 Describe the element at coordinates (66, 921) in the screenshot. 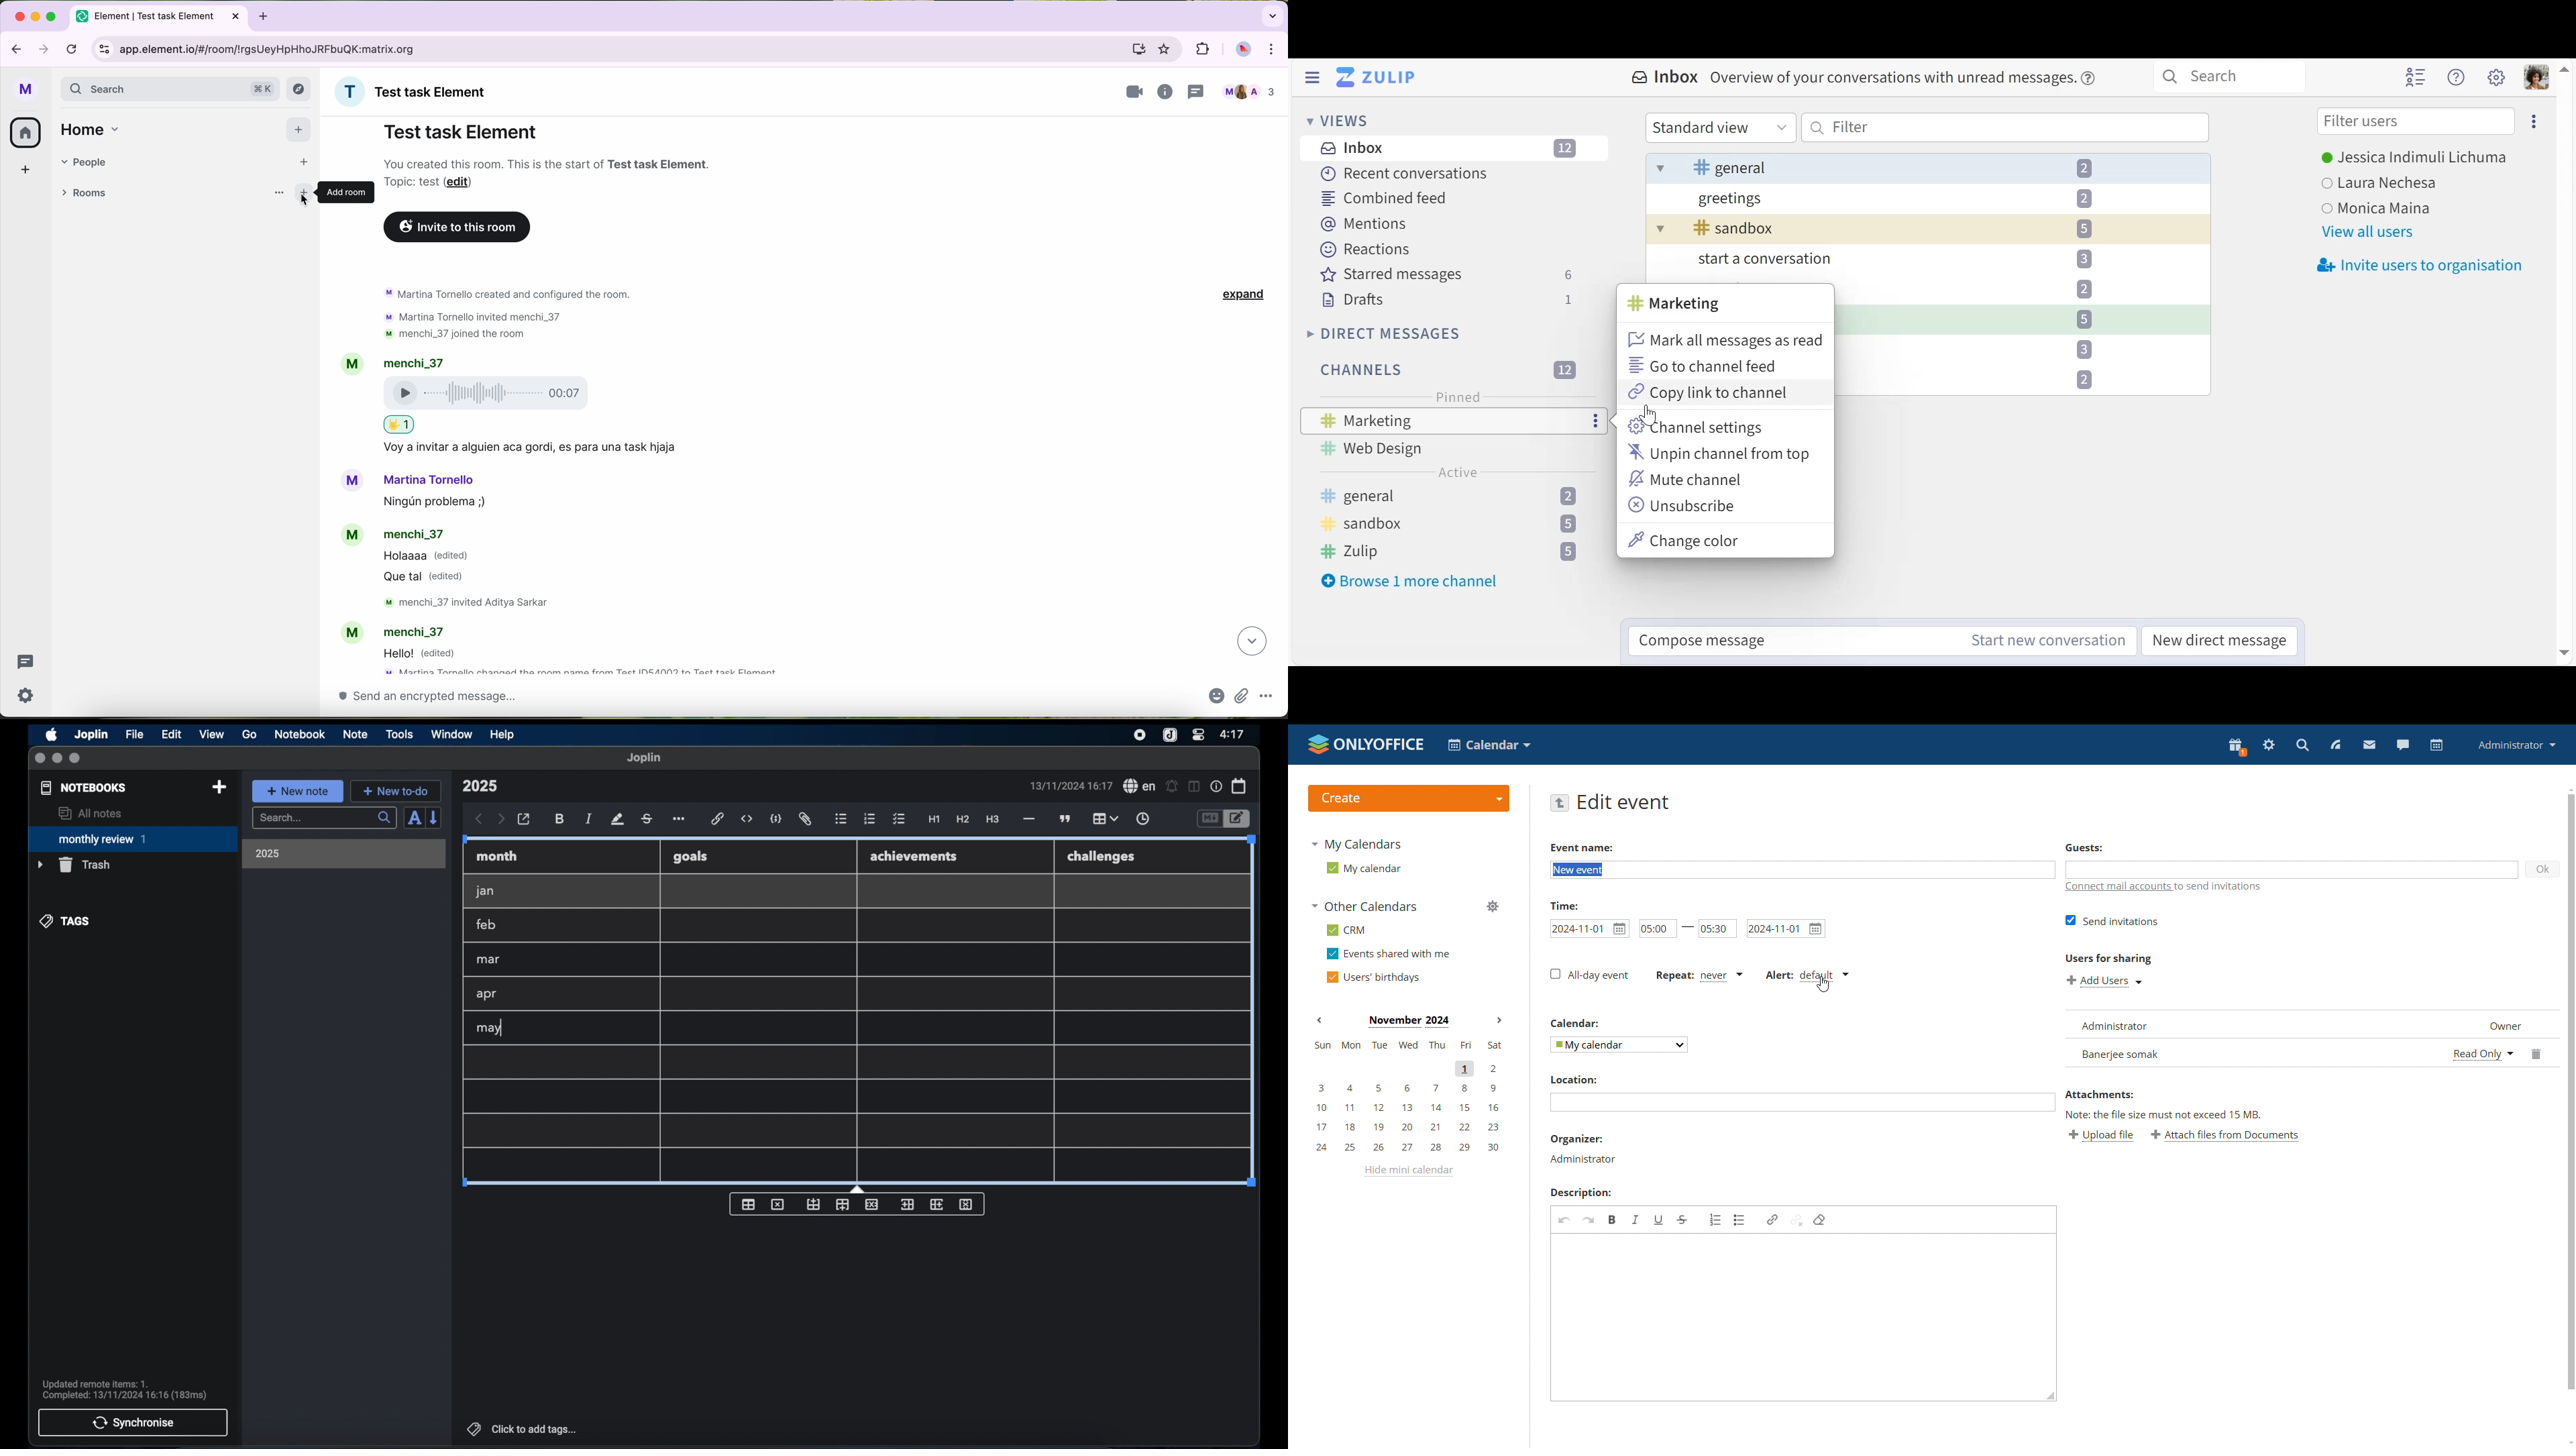

I see `tags` at that location.